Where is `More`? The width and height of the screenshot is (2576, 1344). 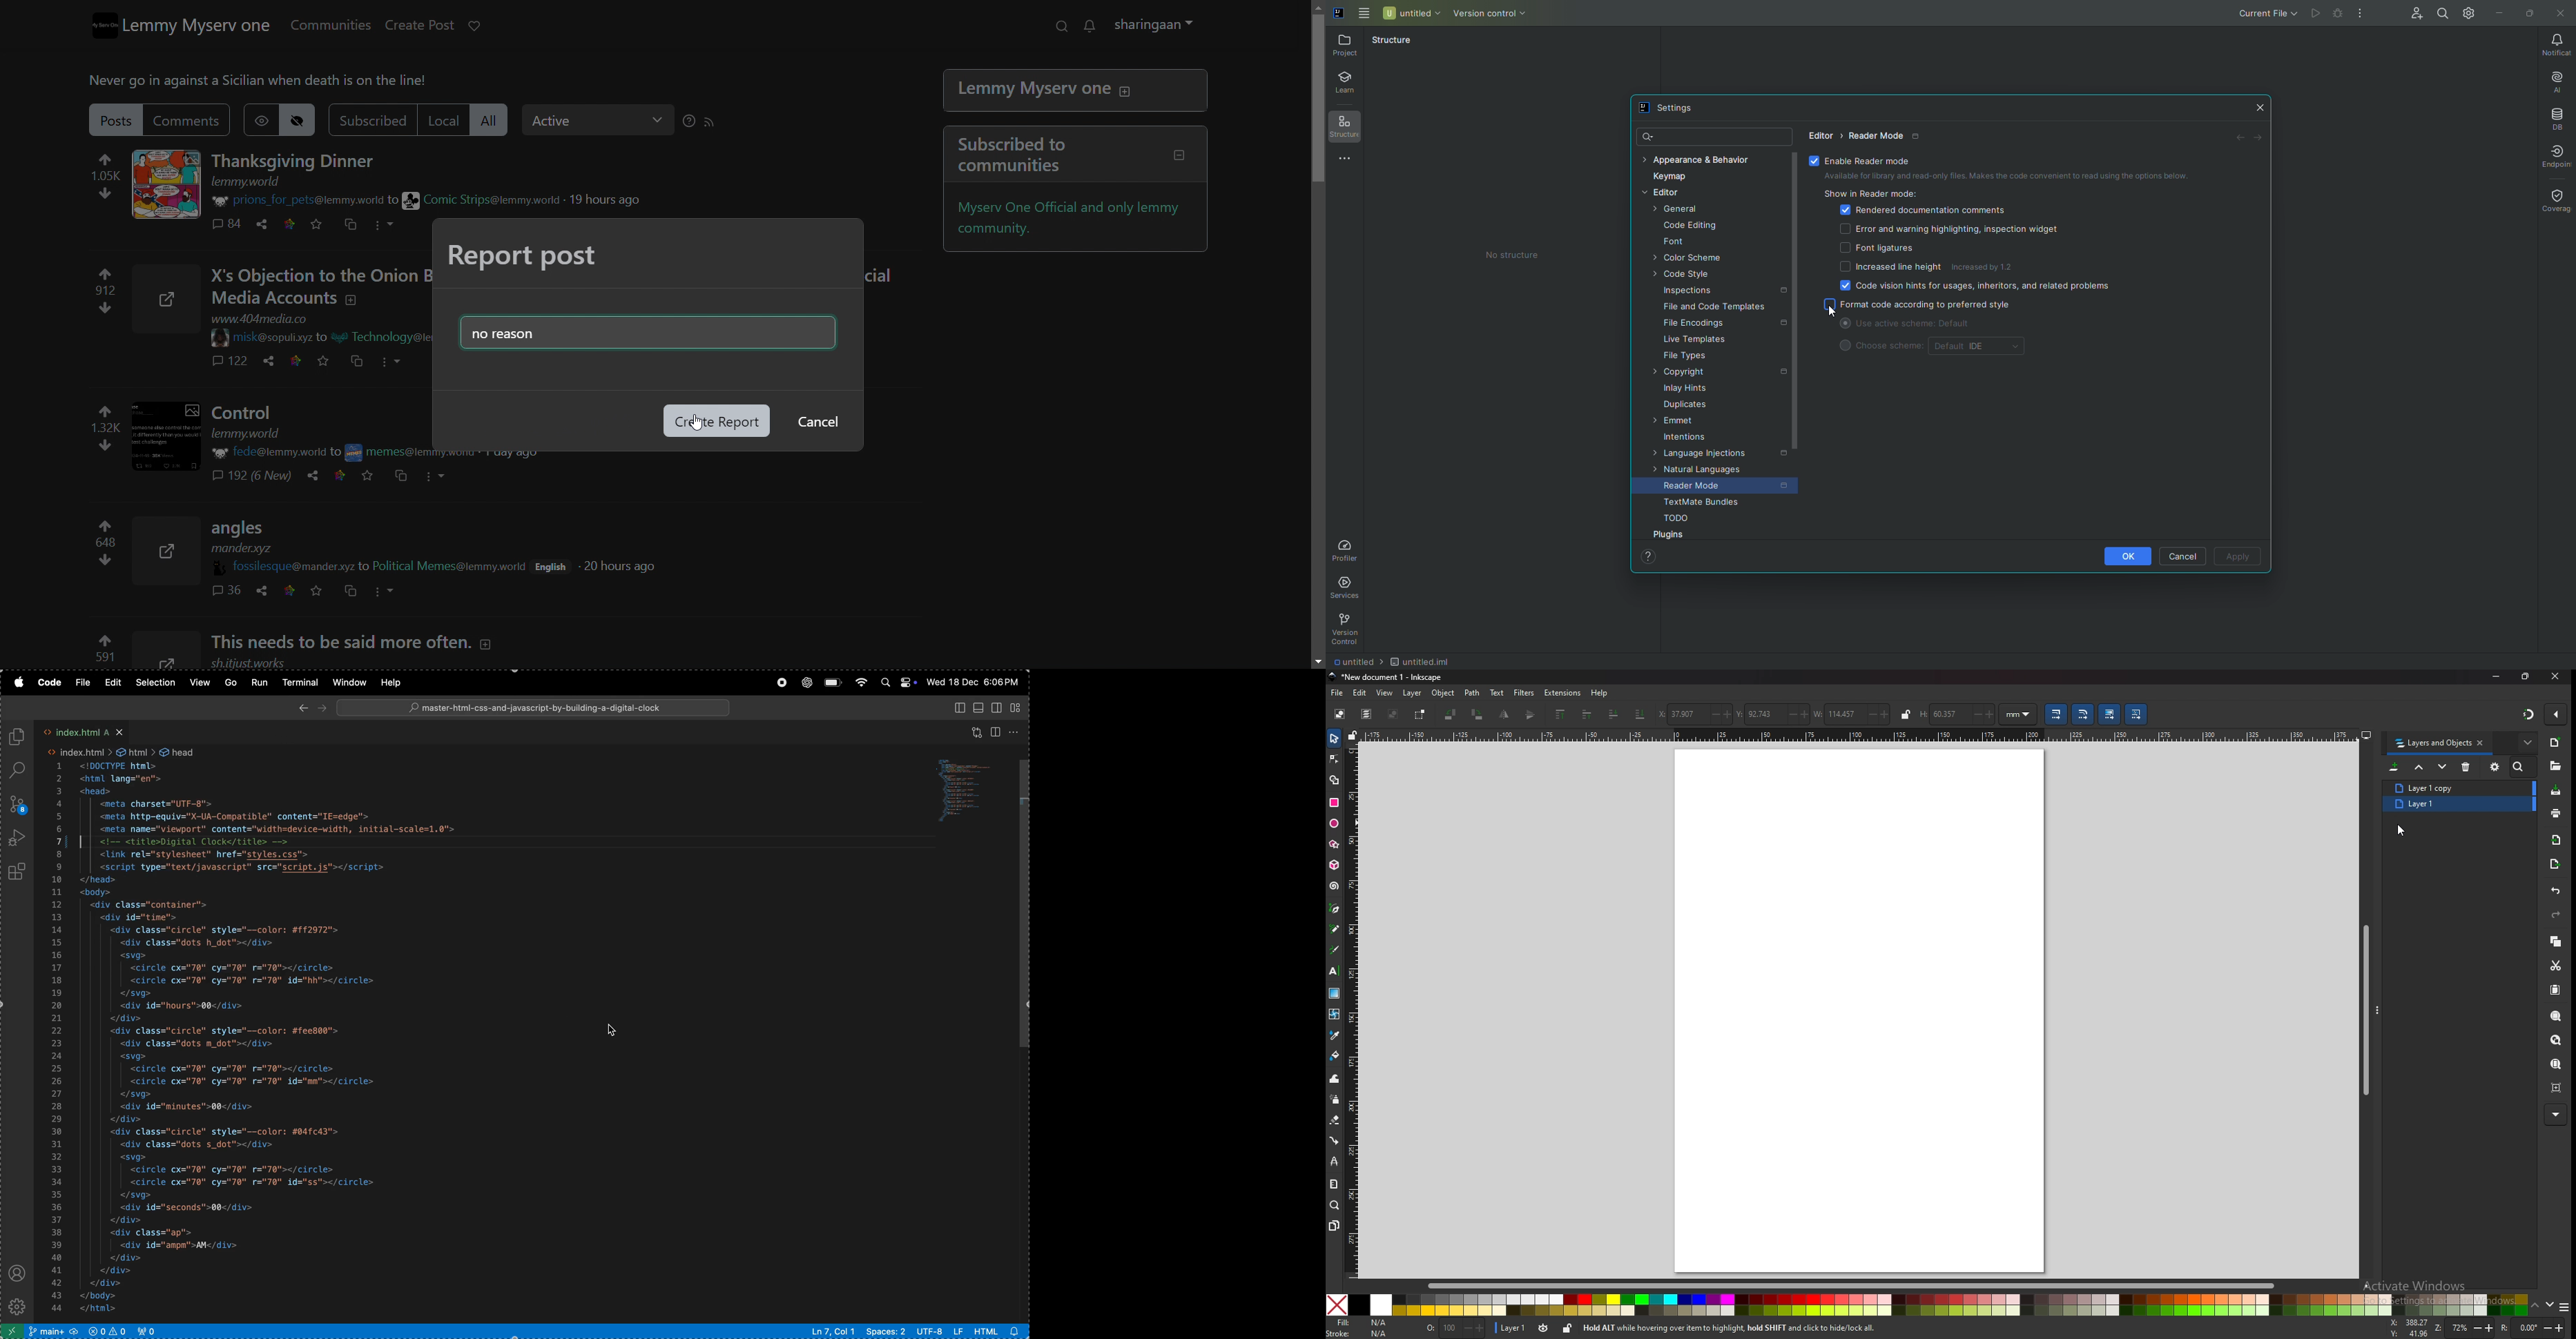
More is located at coordinates (445, 478).